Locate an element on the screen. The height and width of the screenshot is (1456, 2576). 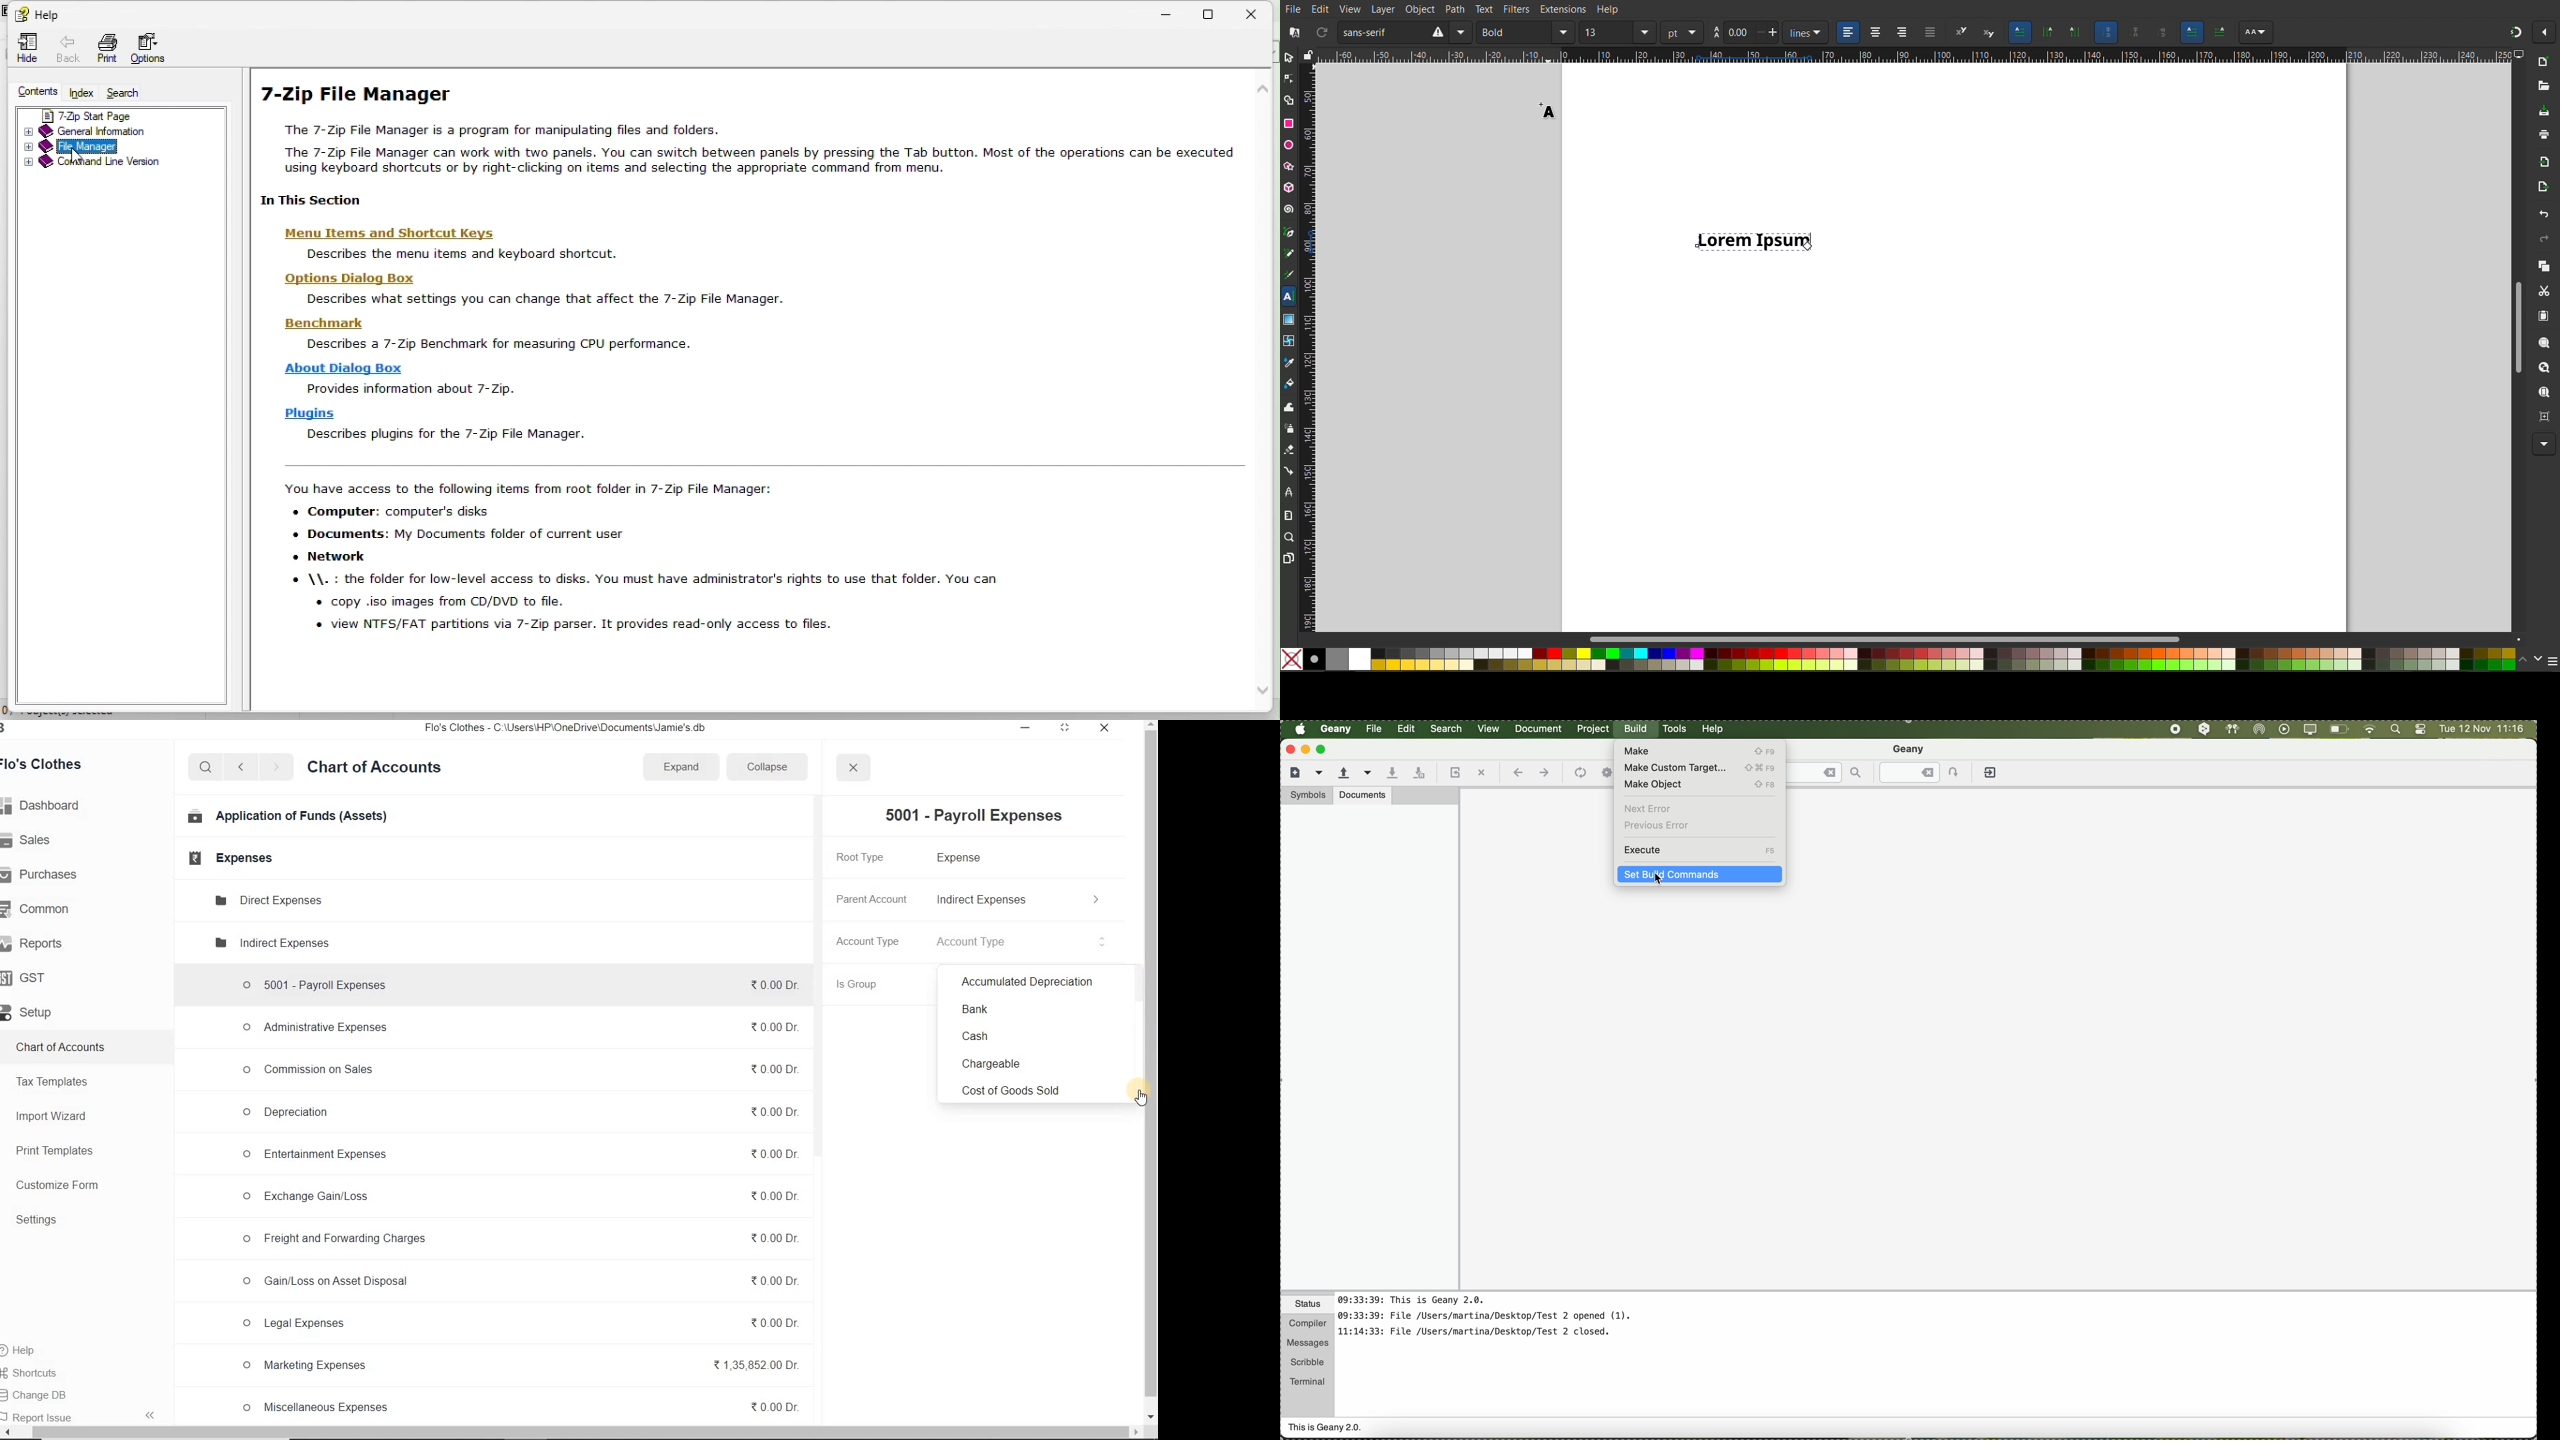
Accumulated Depreciation is located at coordinates (1028, 982).